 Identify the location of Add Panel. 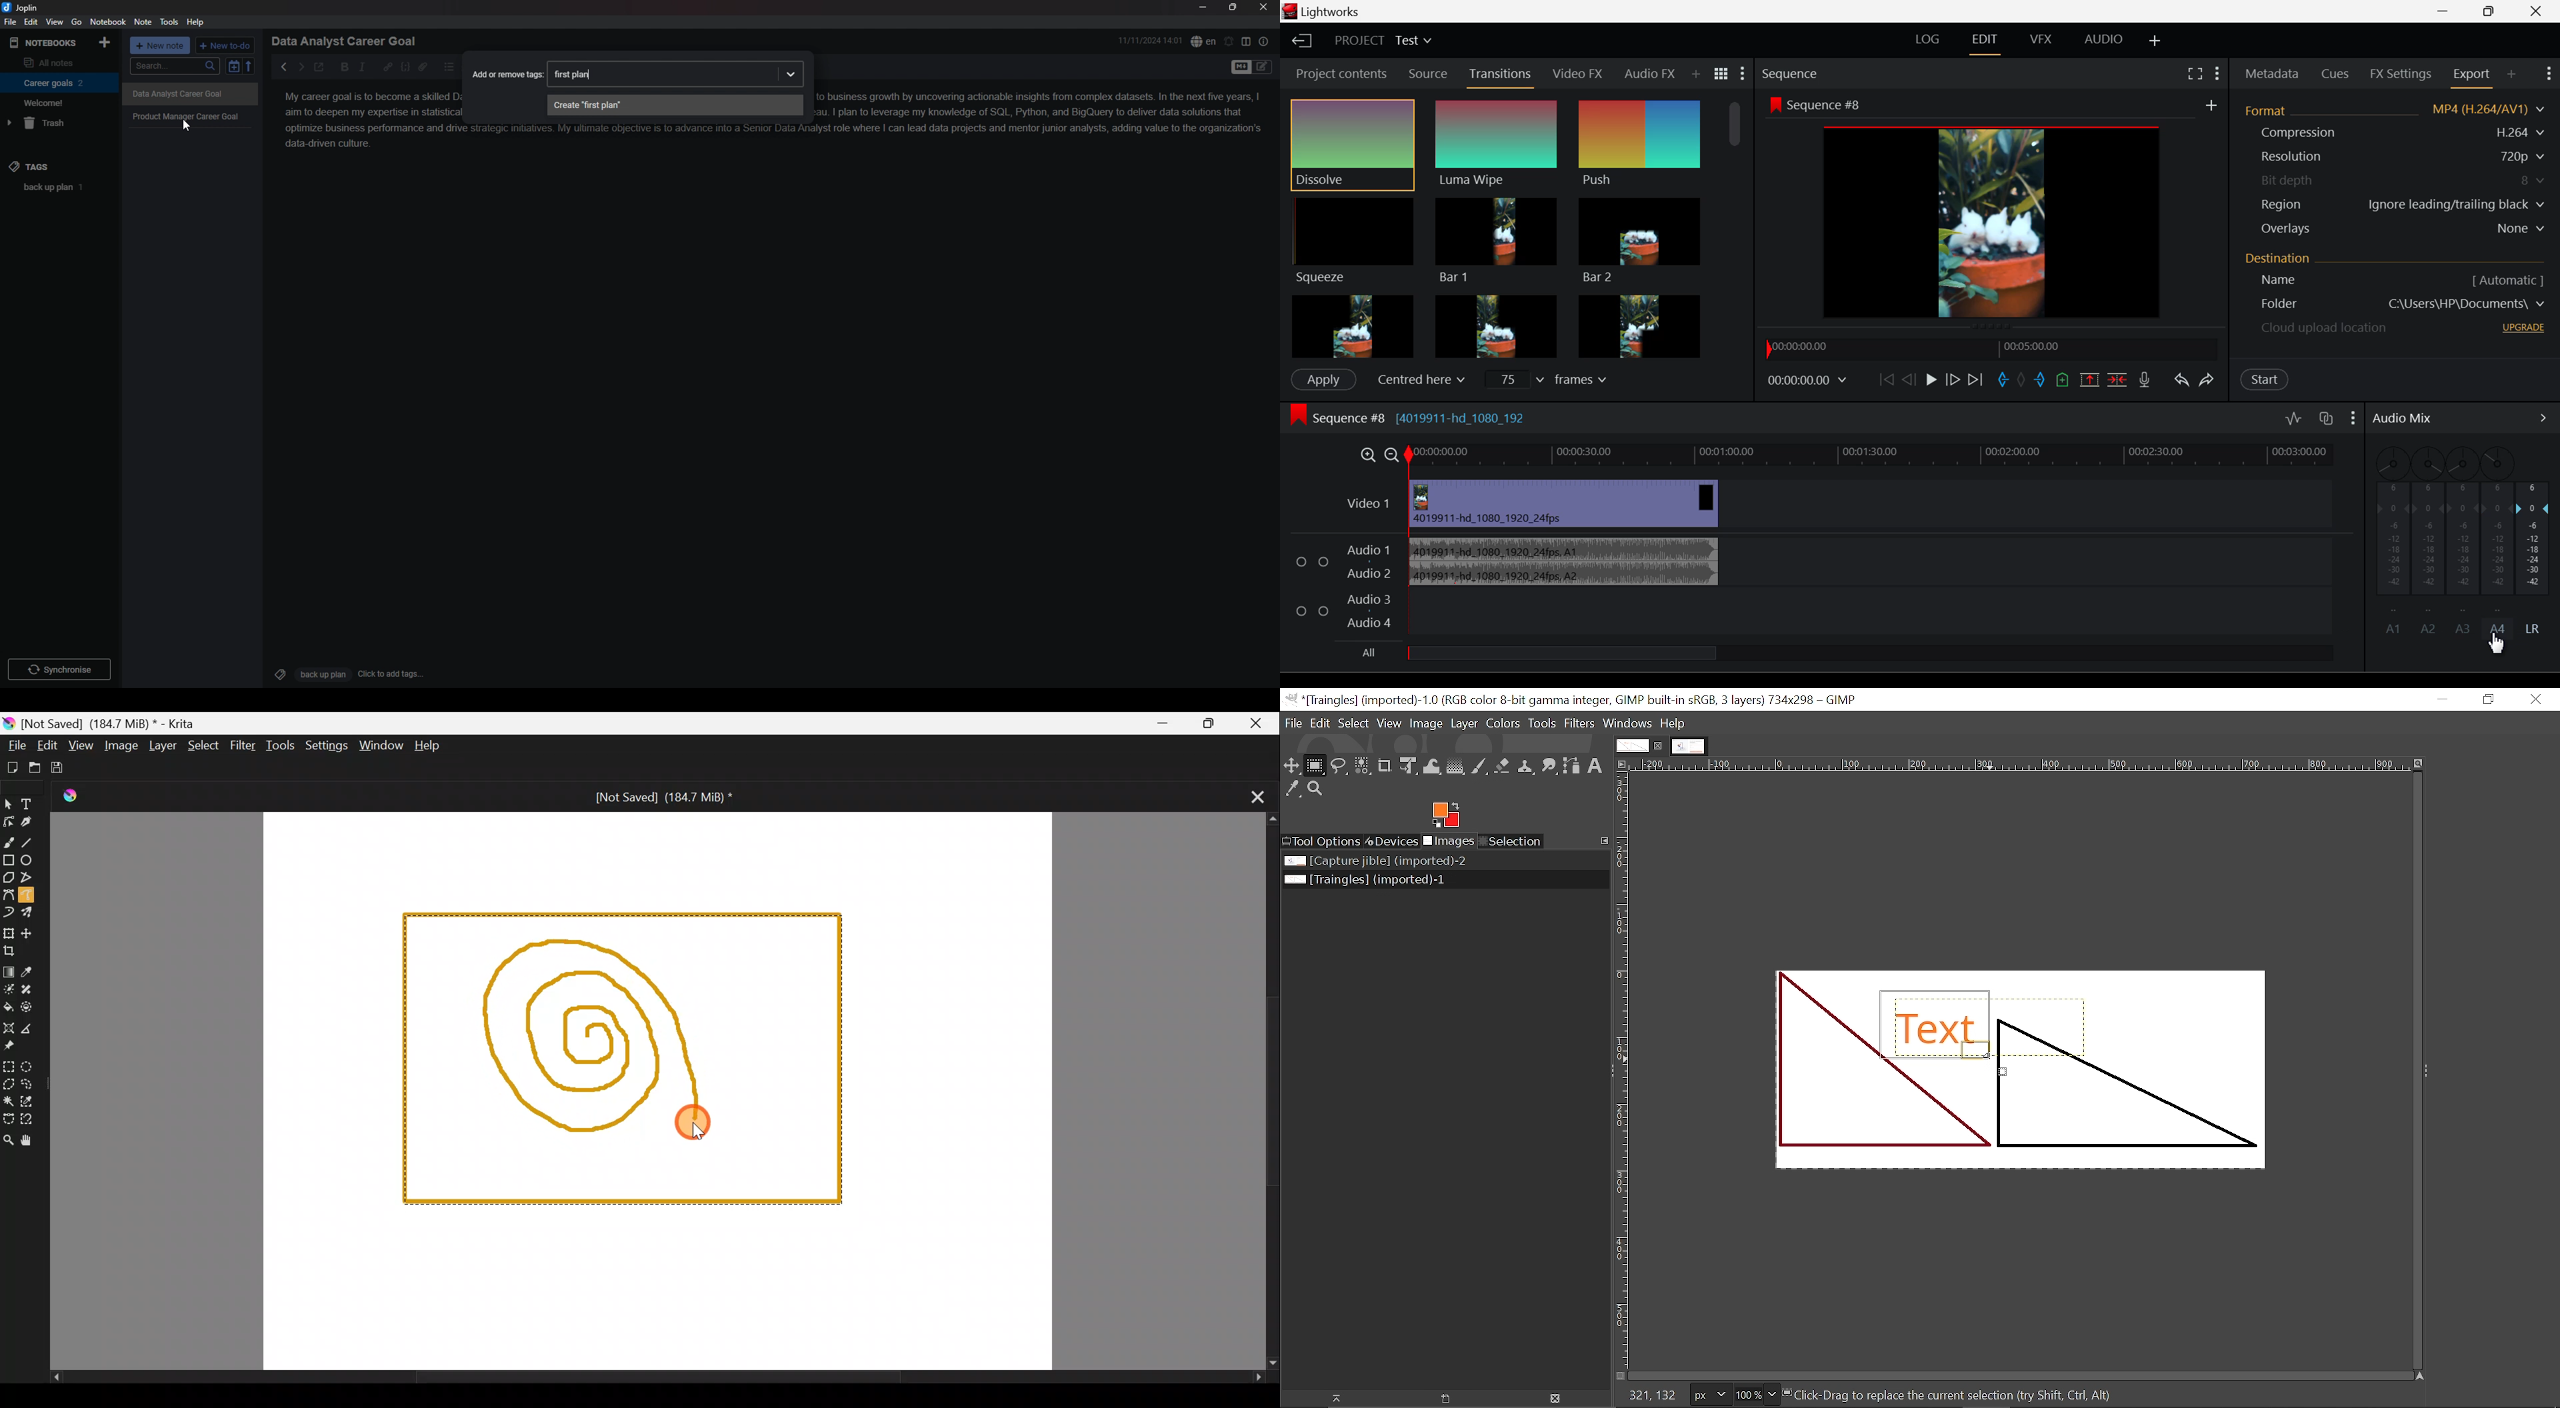
(2509, 73).